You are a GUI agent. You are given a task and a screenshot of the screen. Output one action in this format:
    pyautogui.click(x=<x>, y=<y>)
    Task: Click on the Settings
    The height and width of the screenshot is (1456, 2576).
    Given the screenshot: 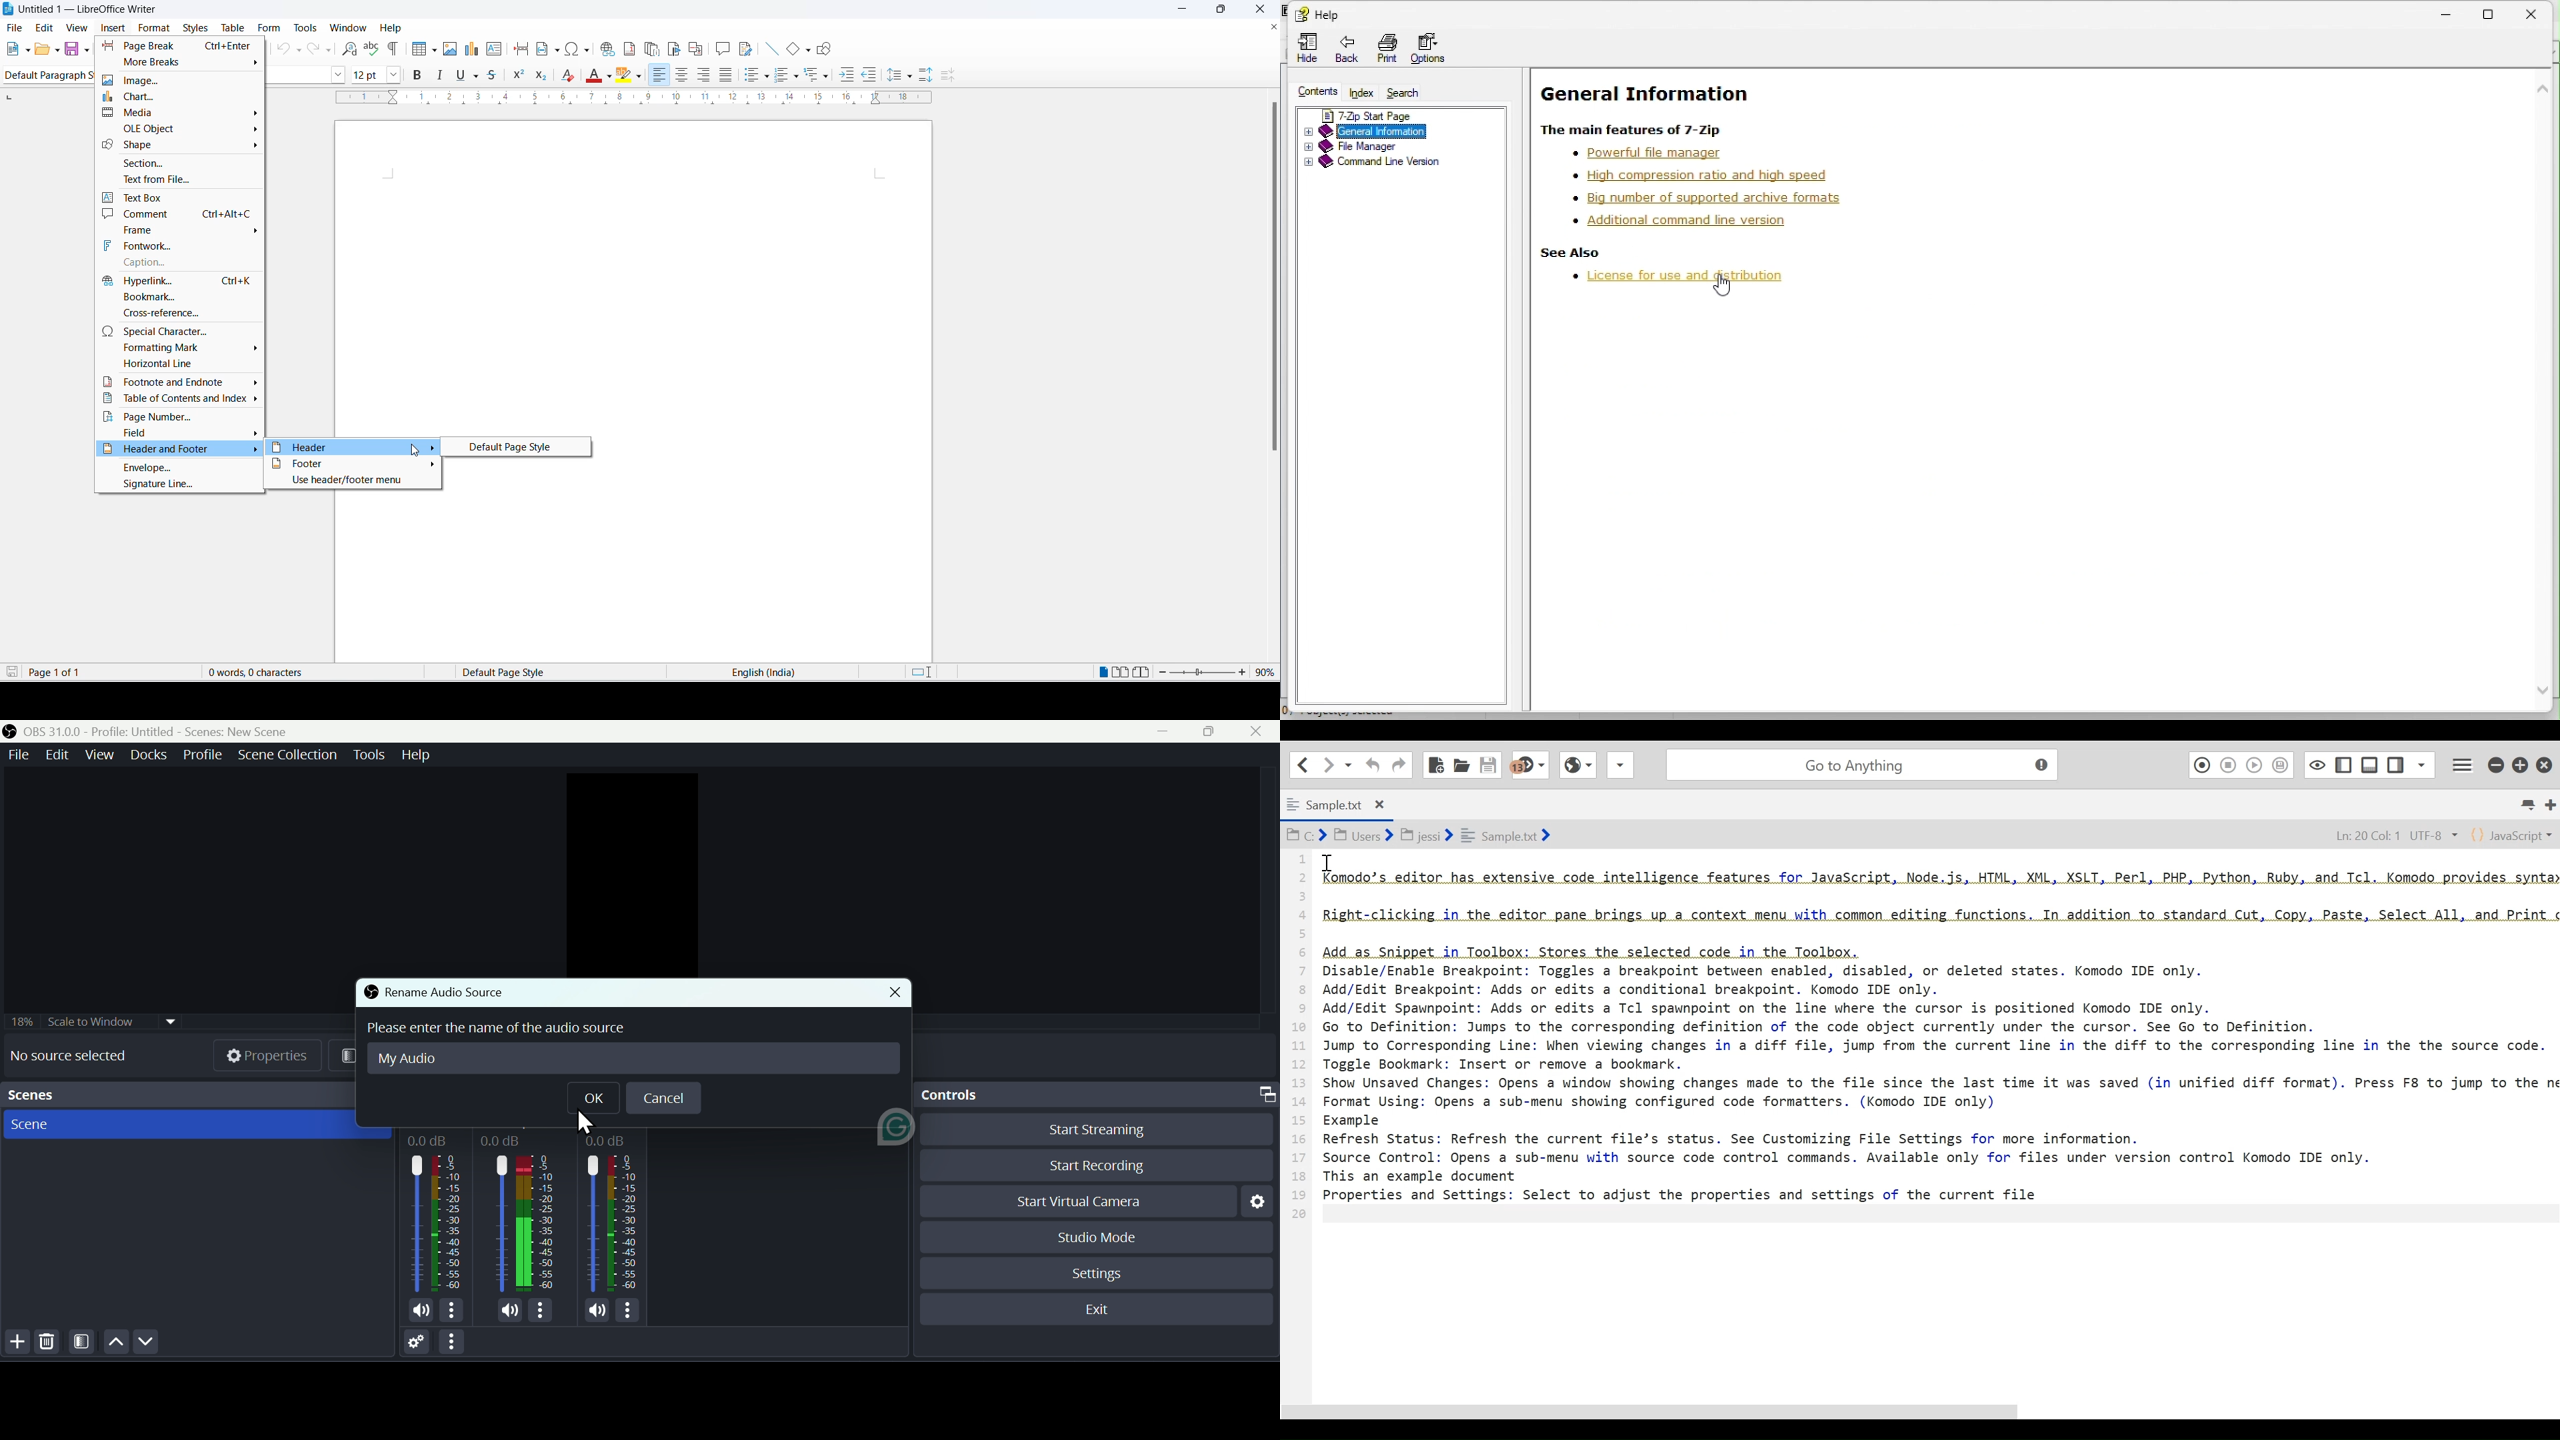 What is the action you would take?
    pyautogui.click(x=1254, y=1202)
    